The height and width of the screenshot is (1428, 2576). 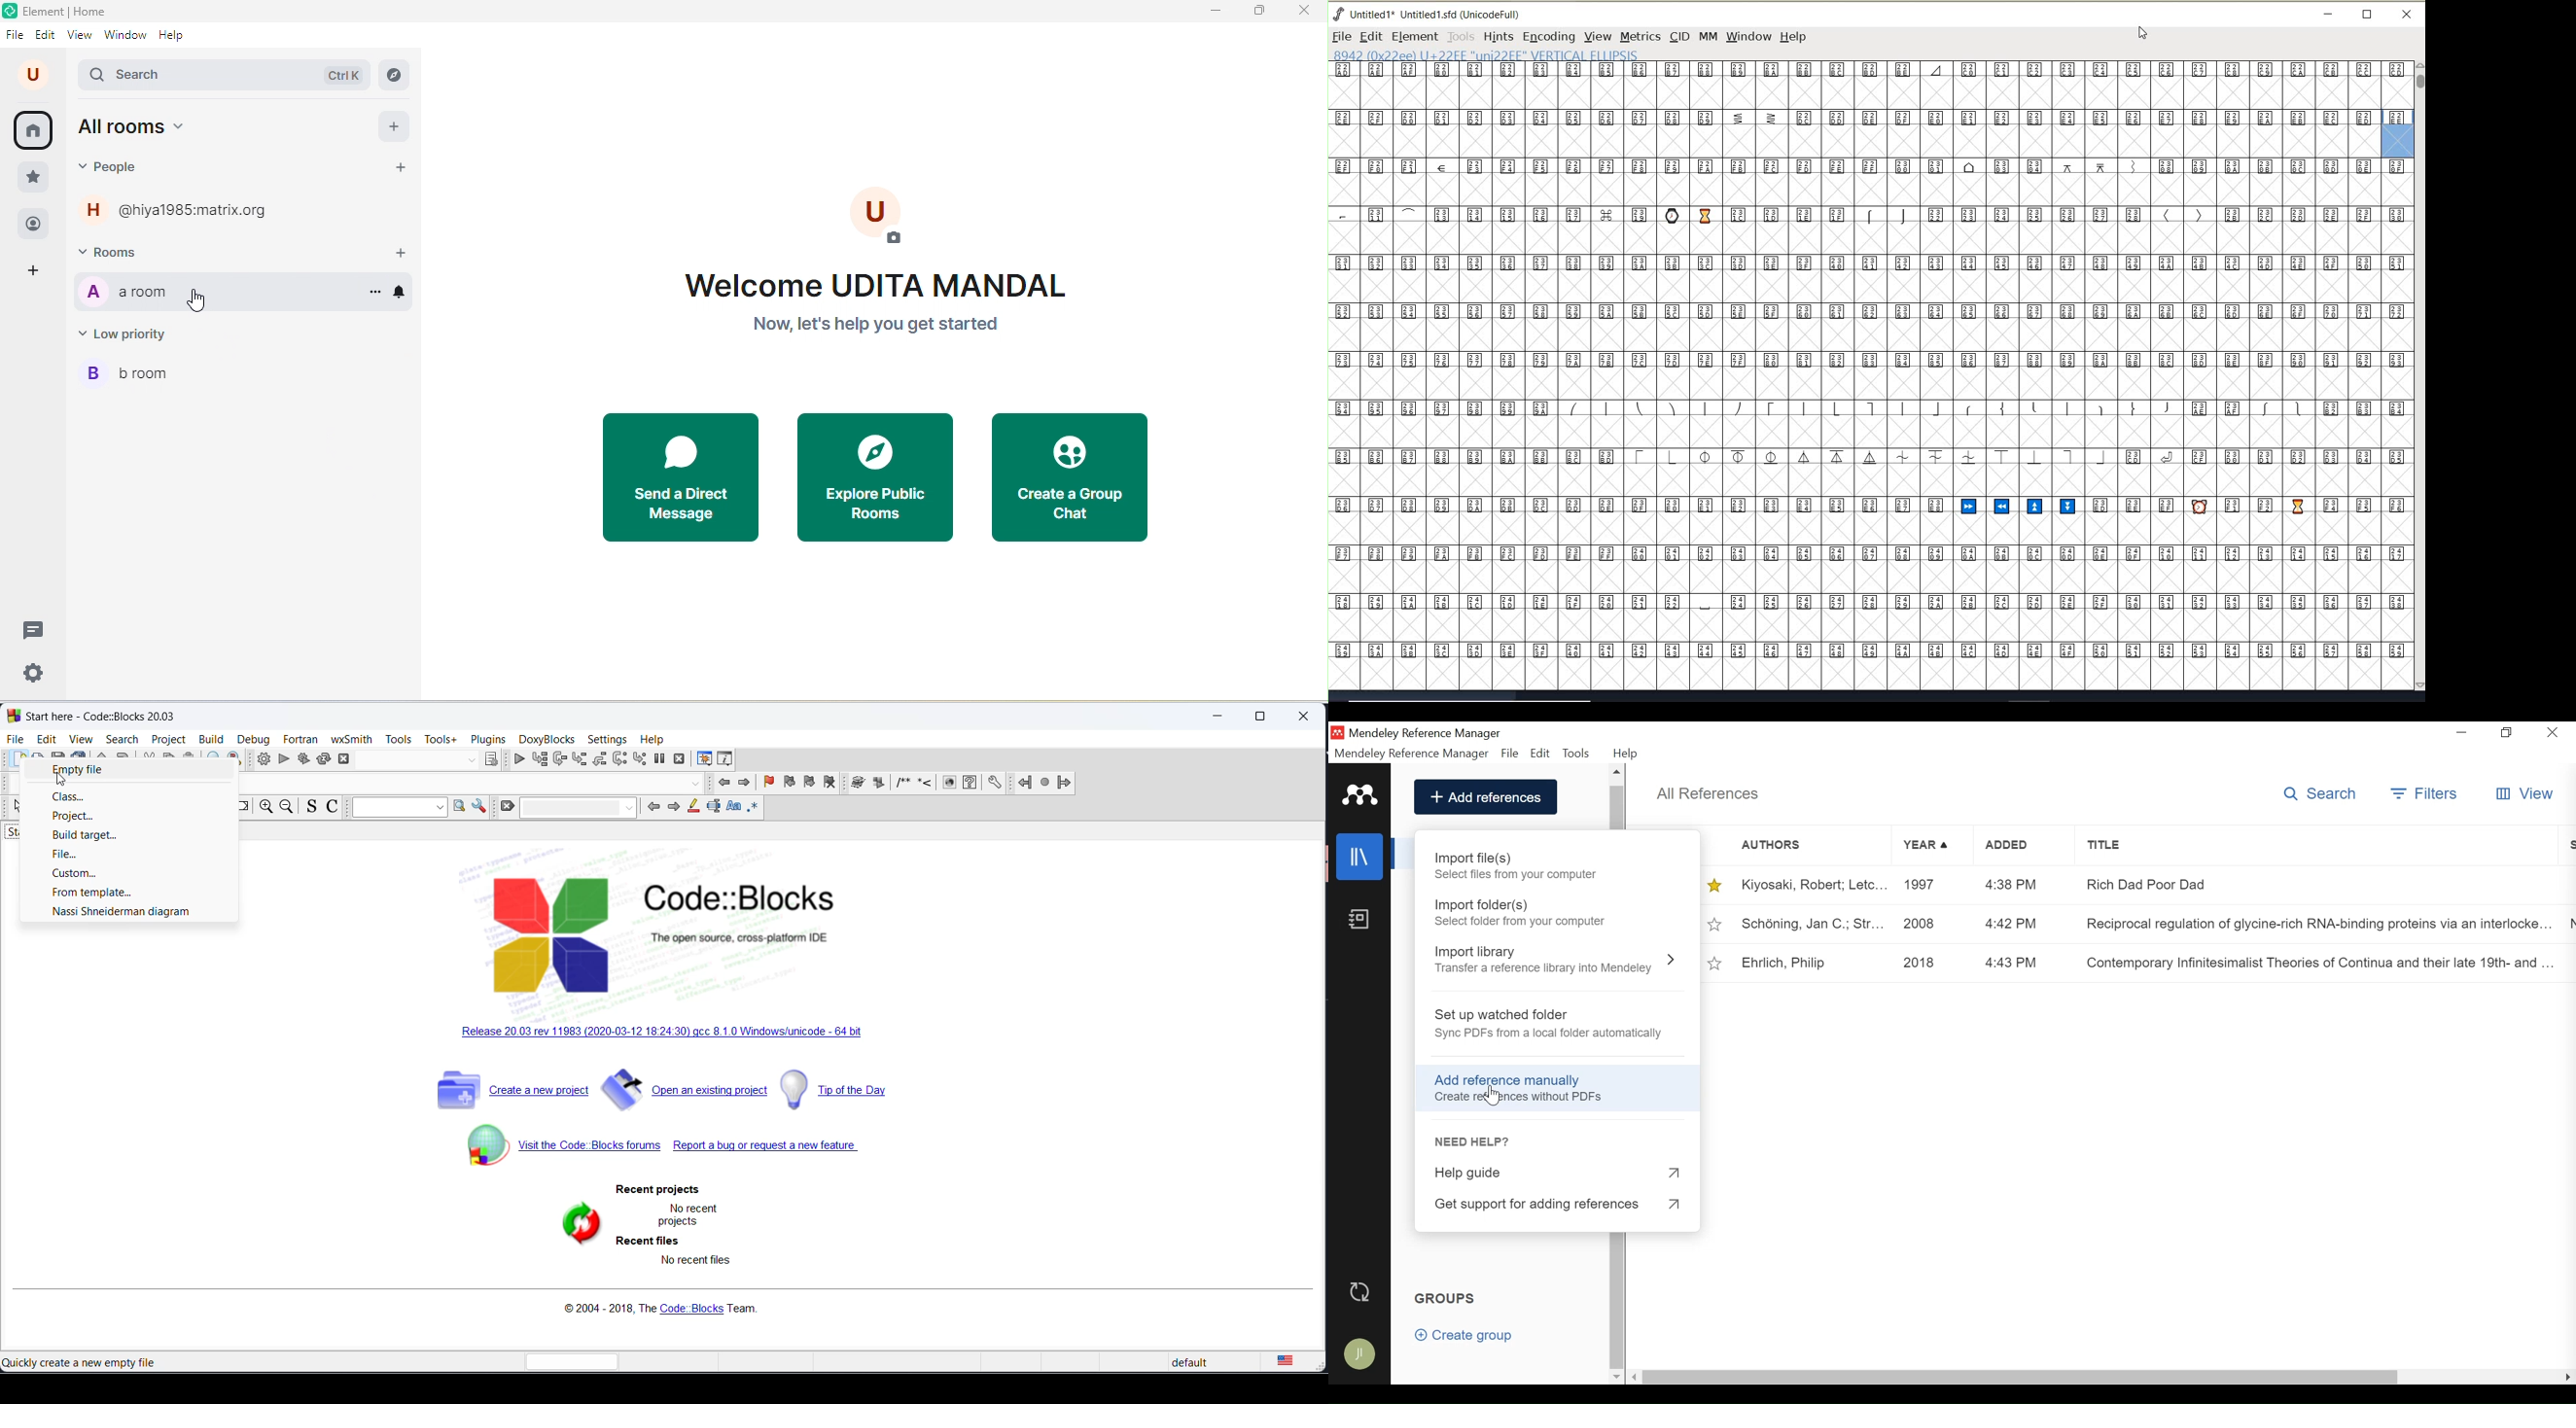 I want to click on Notees, so click(x=1362, y=919).